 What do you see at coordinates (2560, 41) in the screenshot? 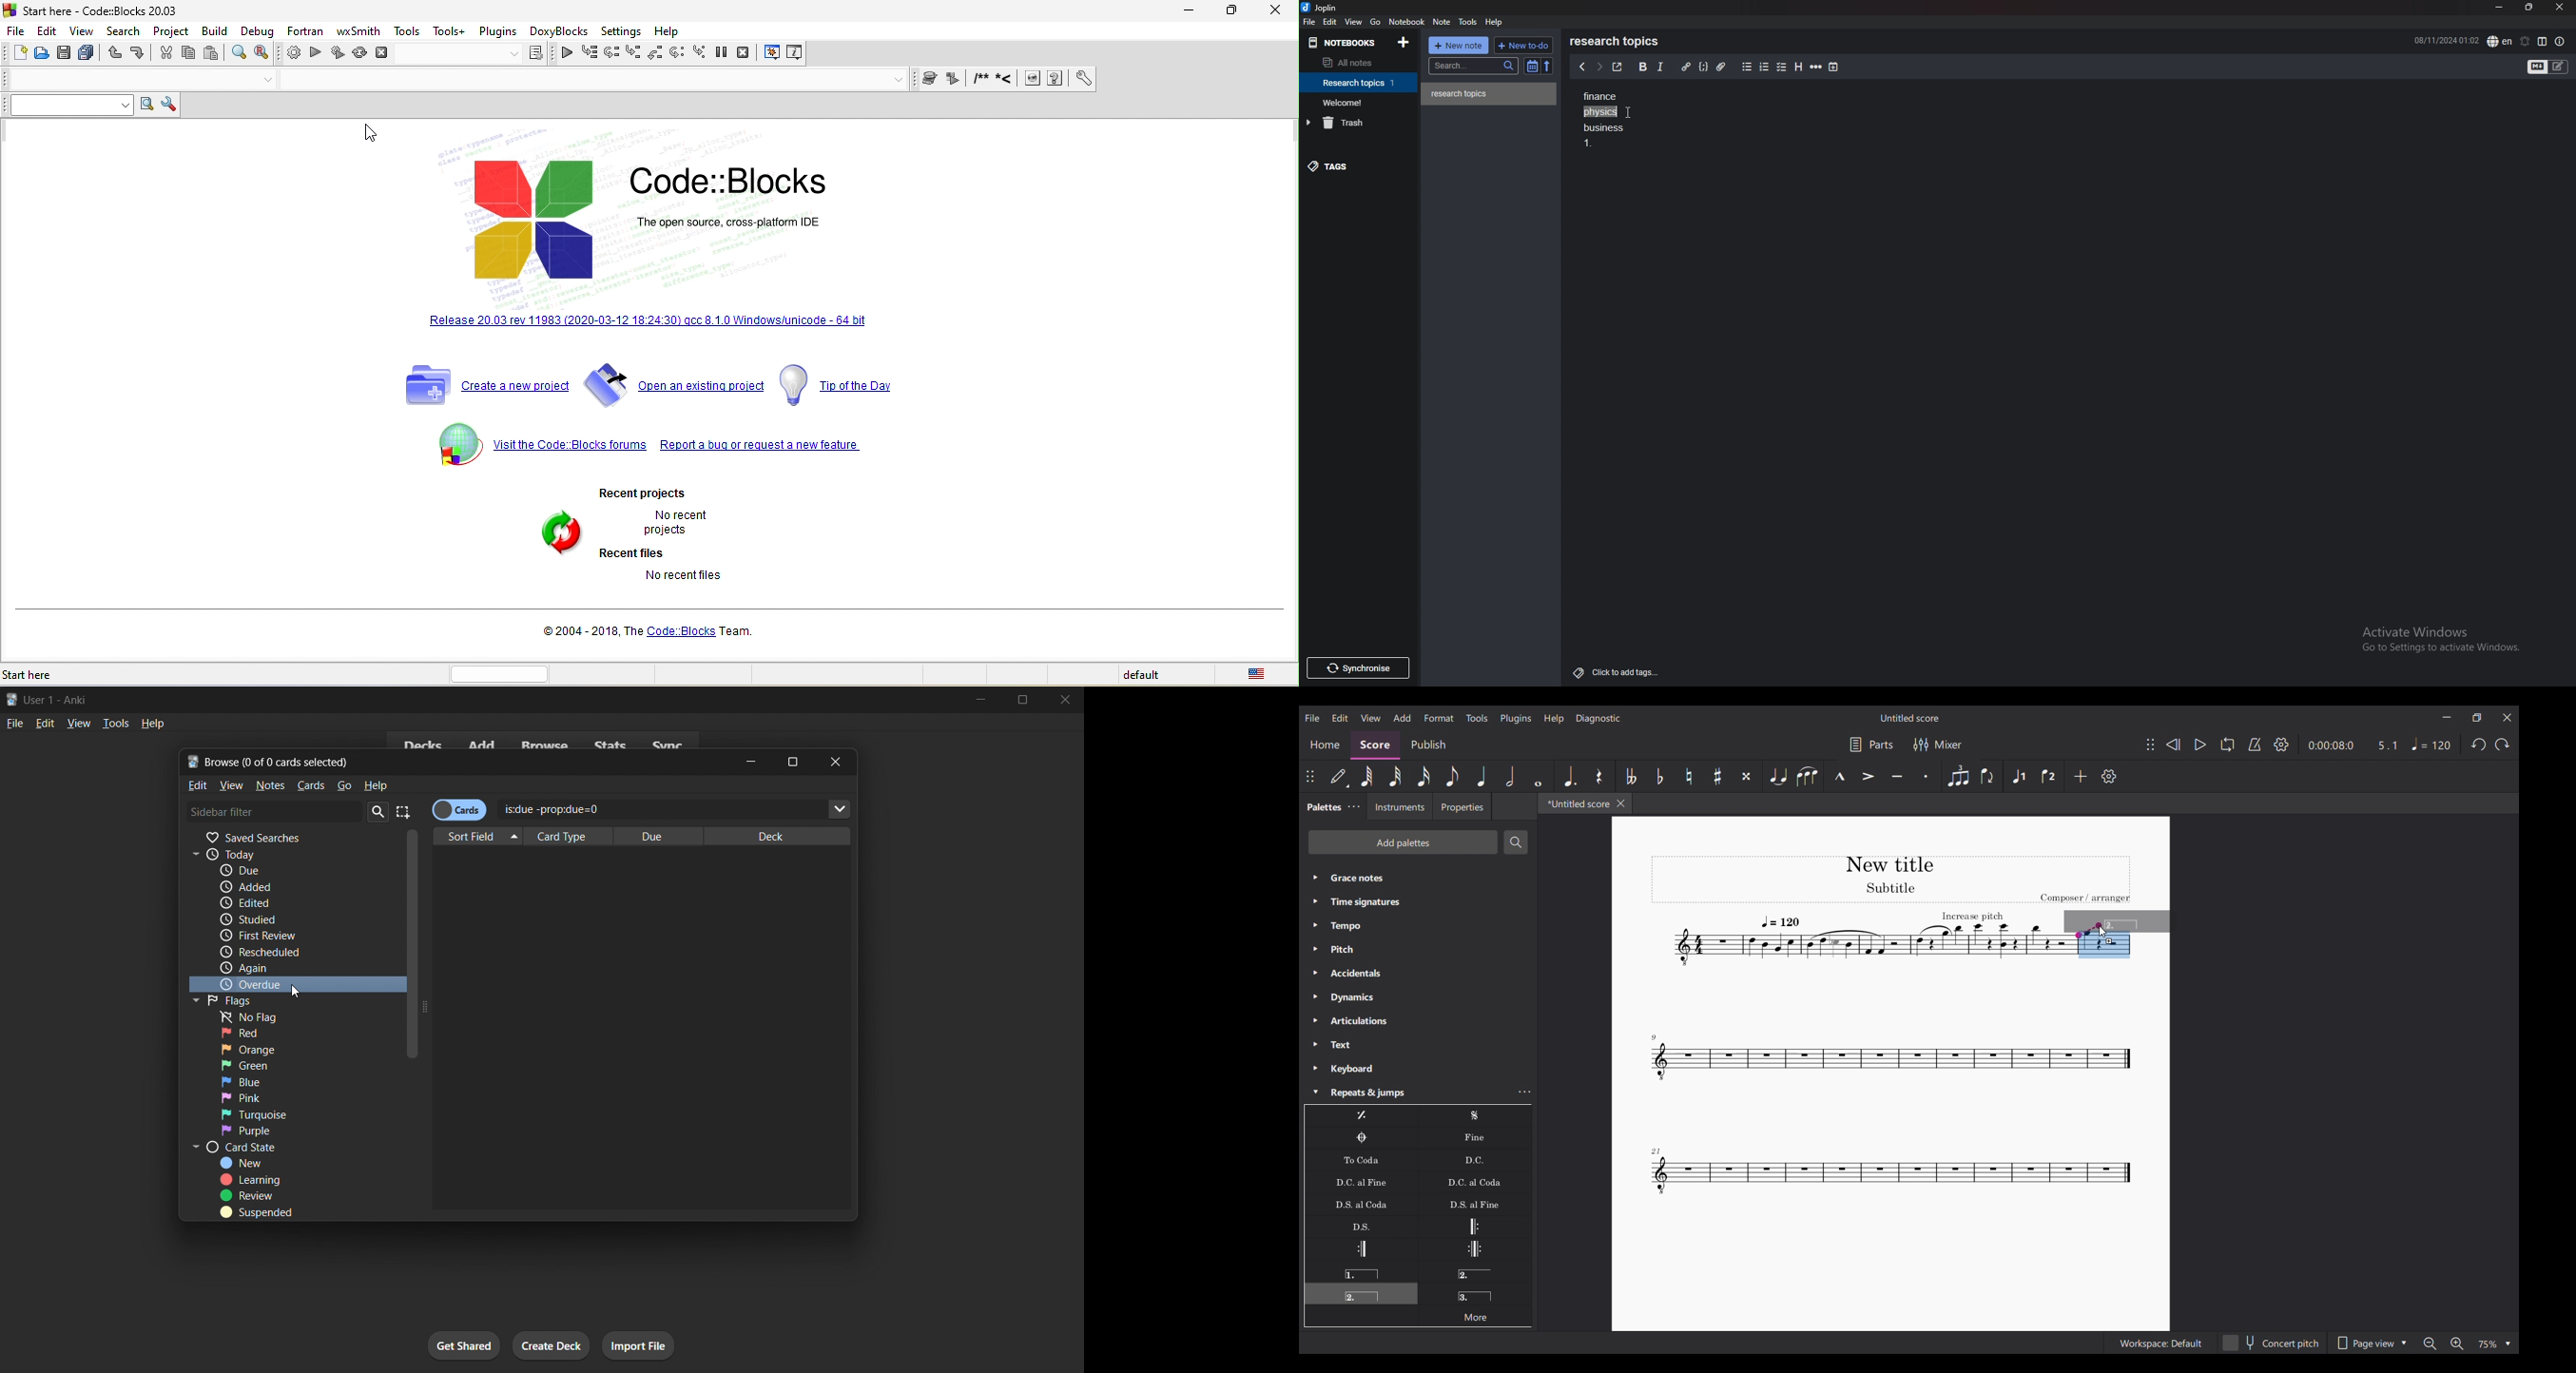
I see `note properties` at bounding box center [2560, 41].